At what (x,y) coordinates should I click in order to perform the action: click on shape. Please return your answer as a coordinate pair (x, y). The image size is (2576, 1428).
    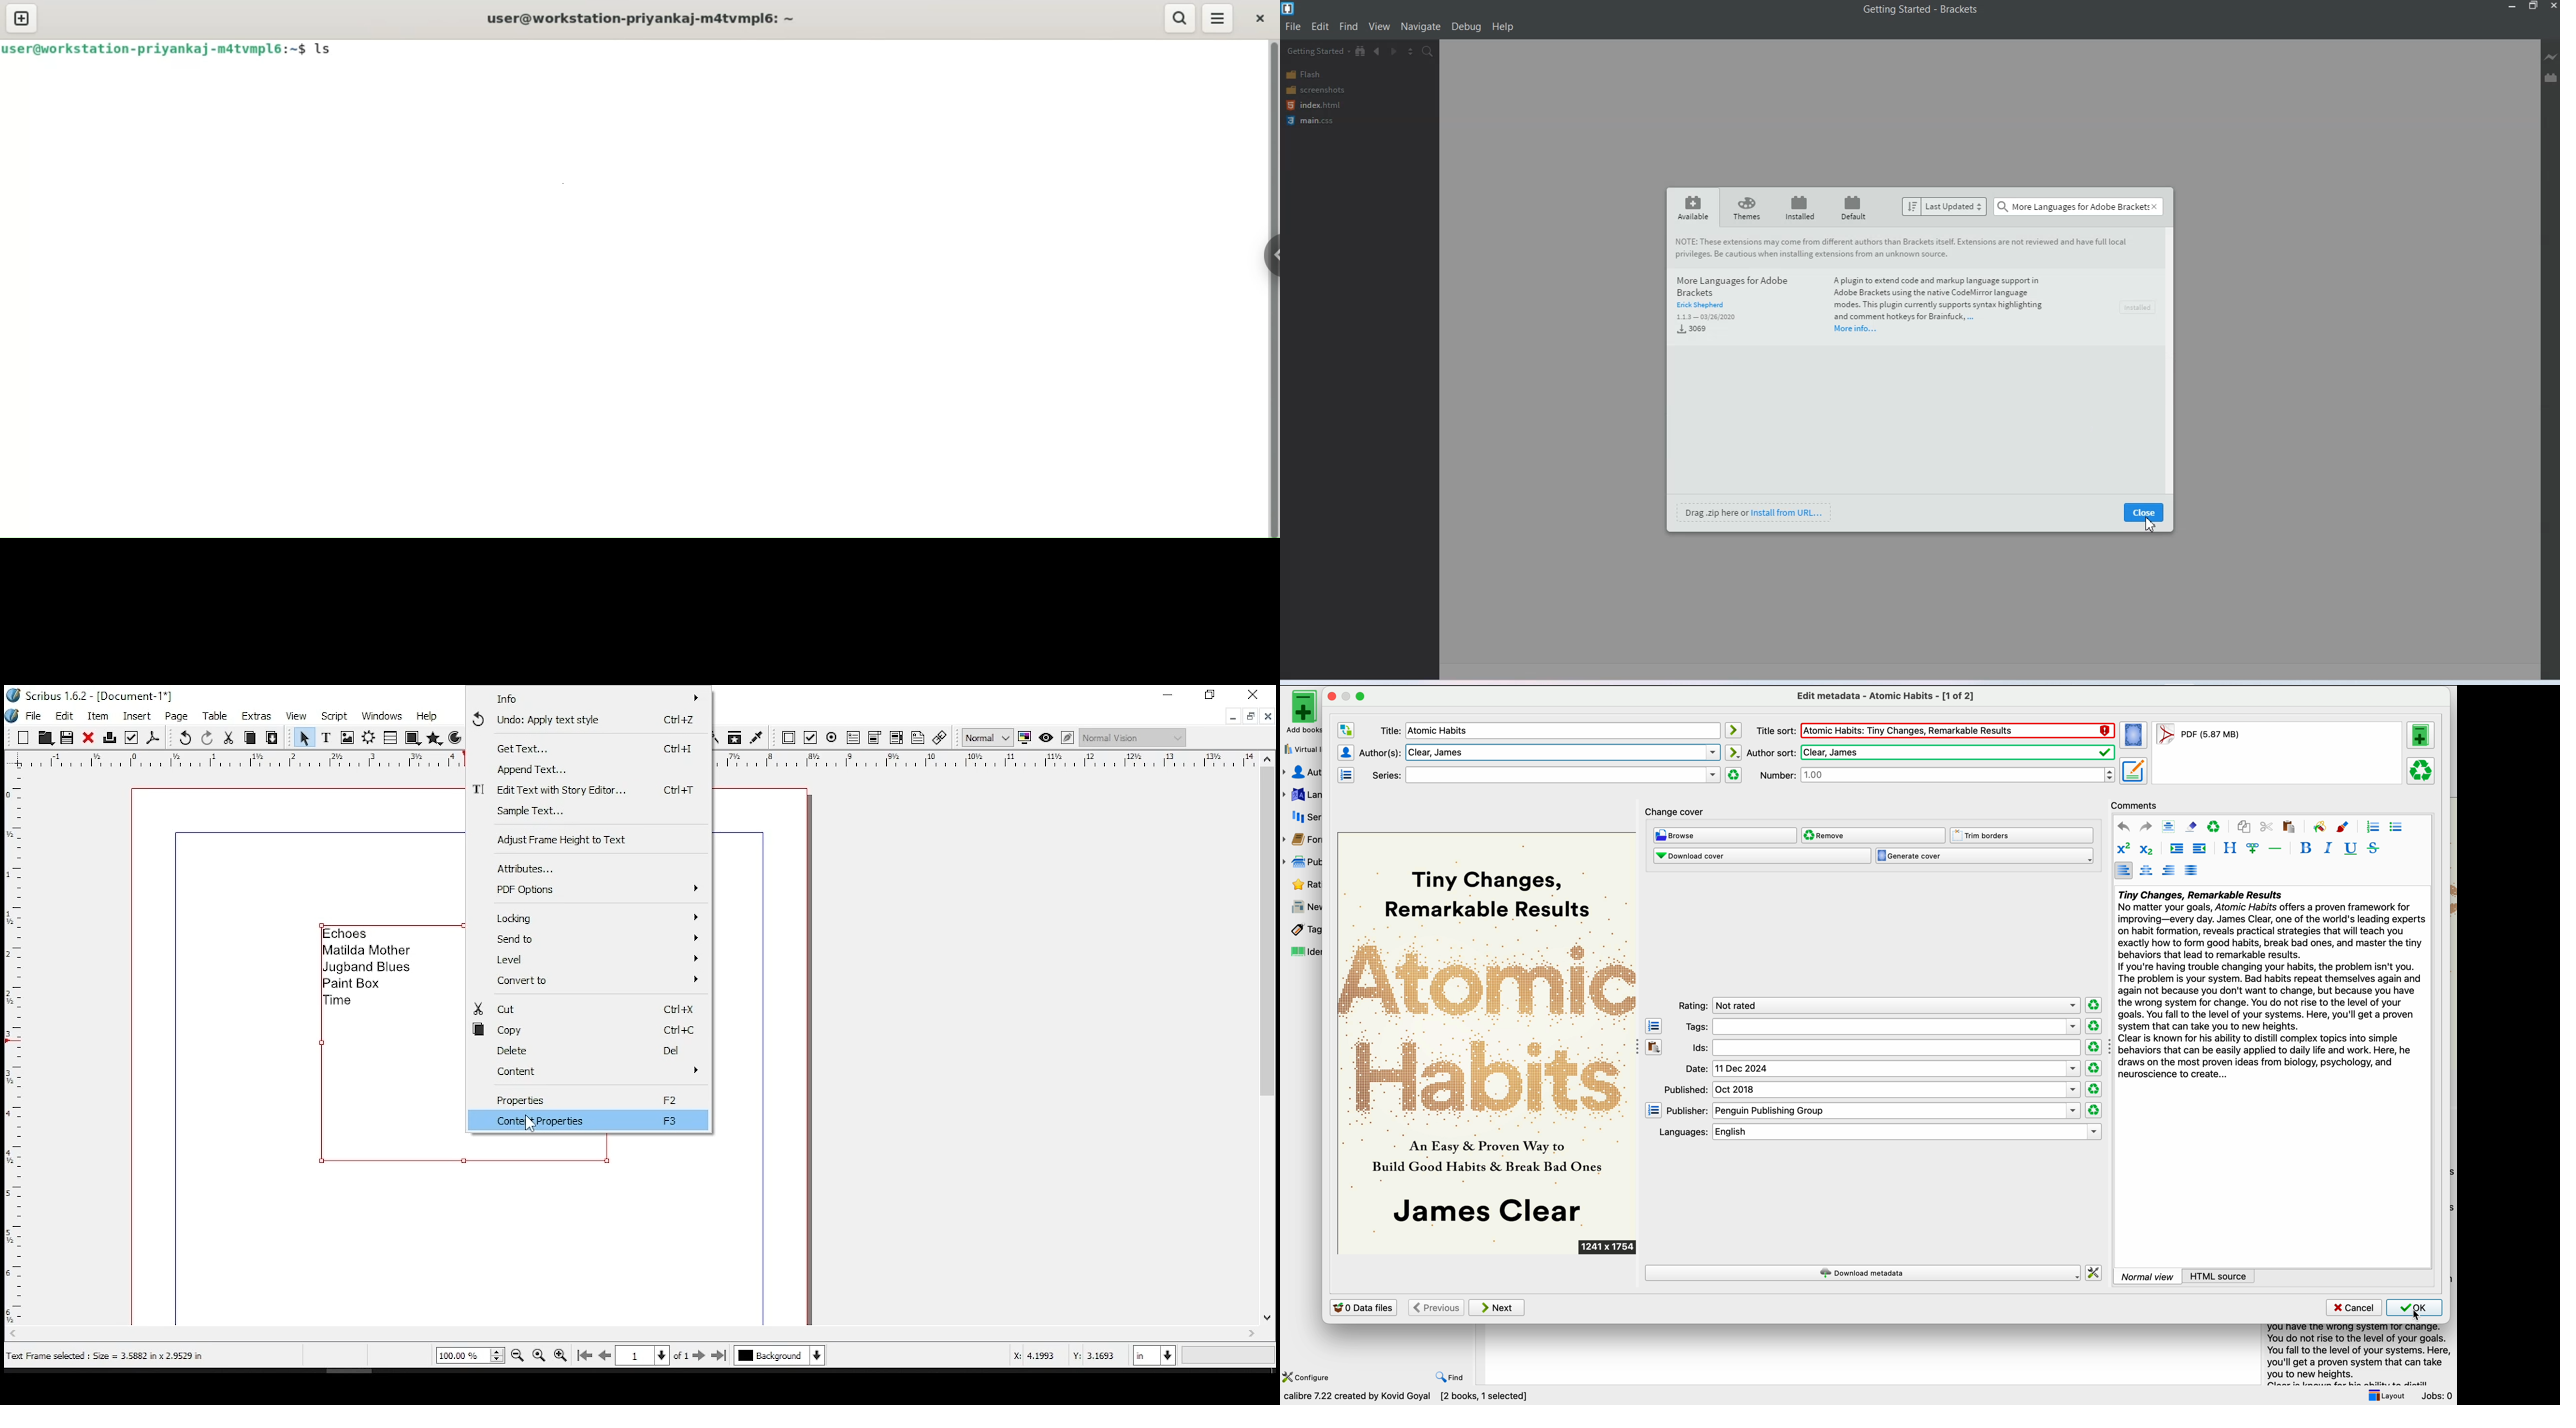
    Looking at the image, I should click on (411, 737).